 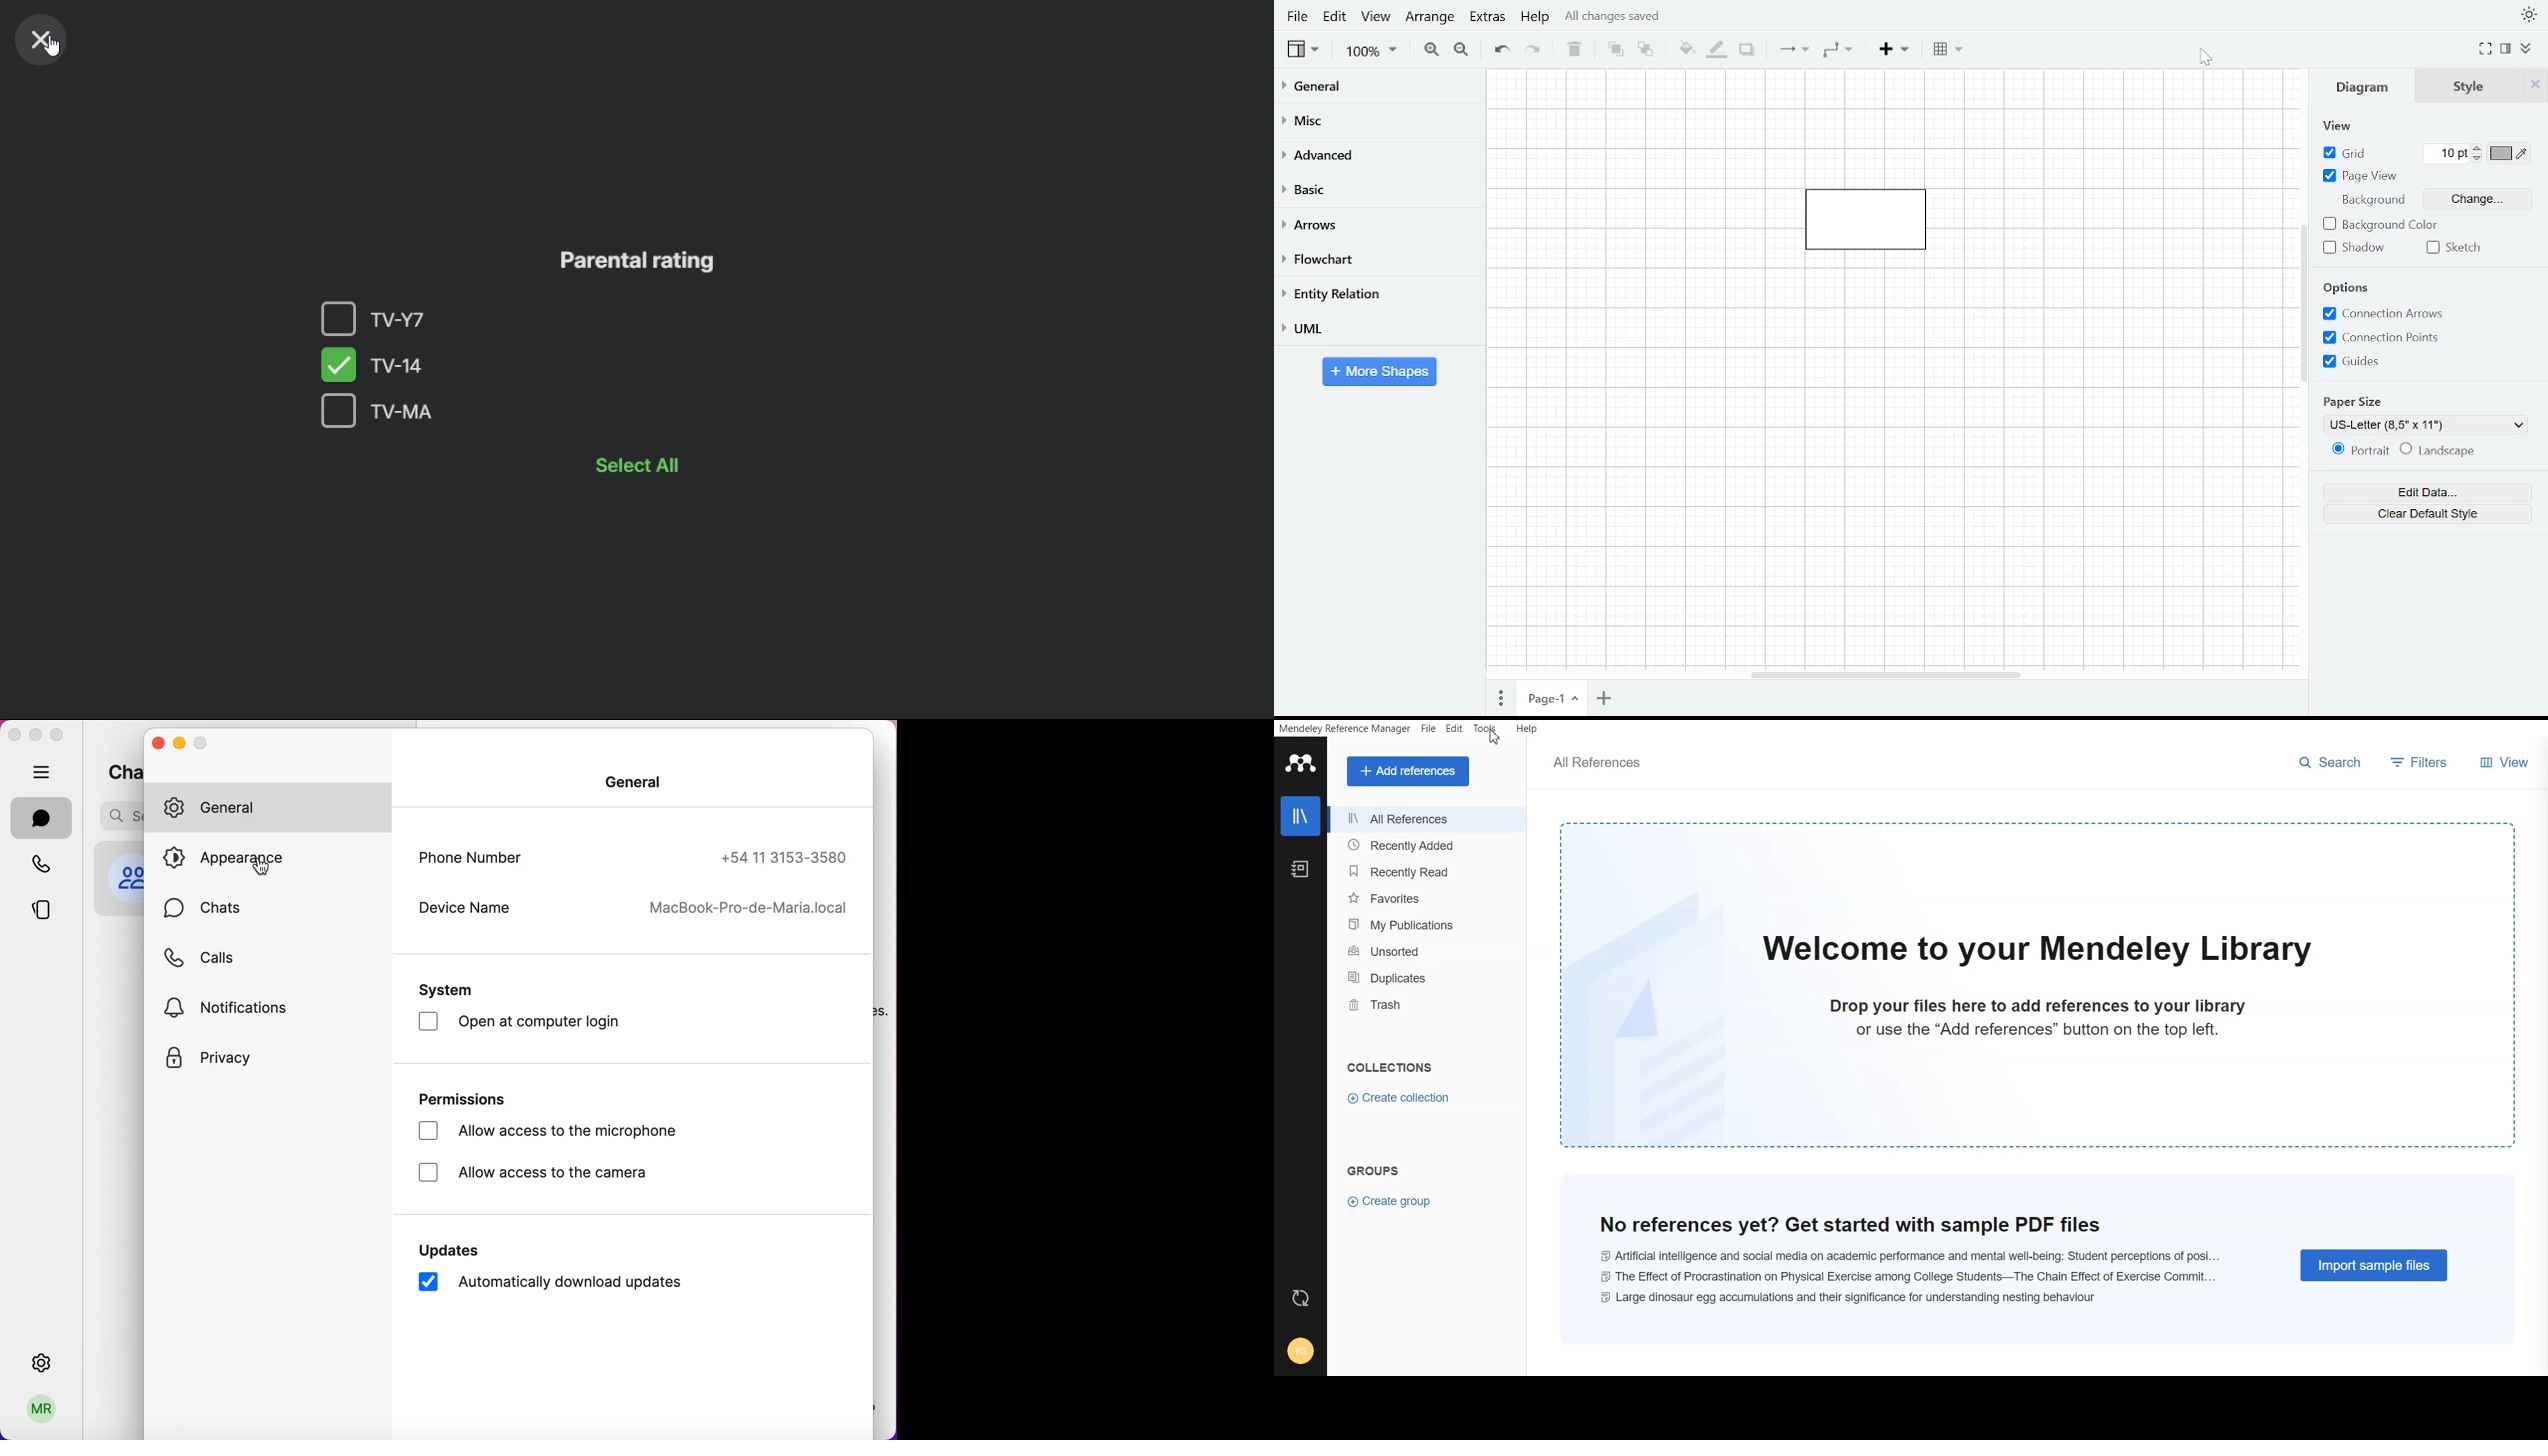 I want to click on calls, so click(x=40, y=866).